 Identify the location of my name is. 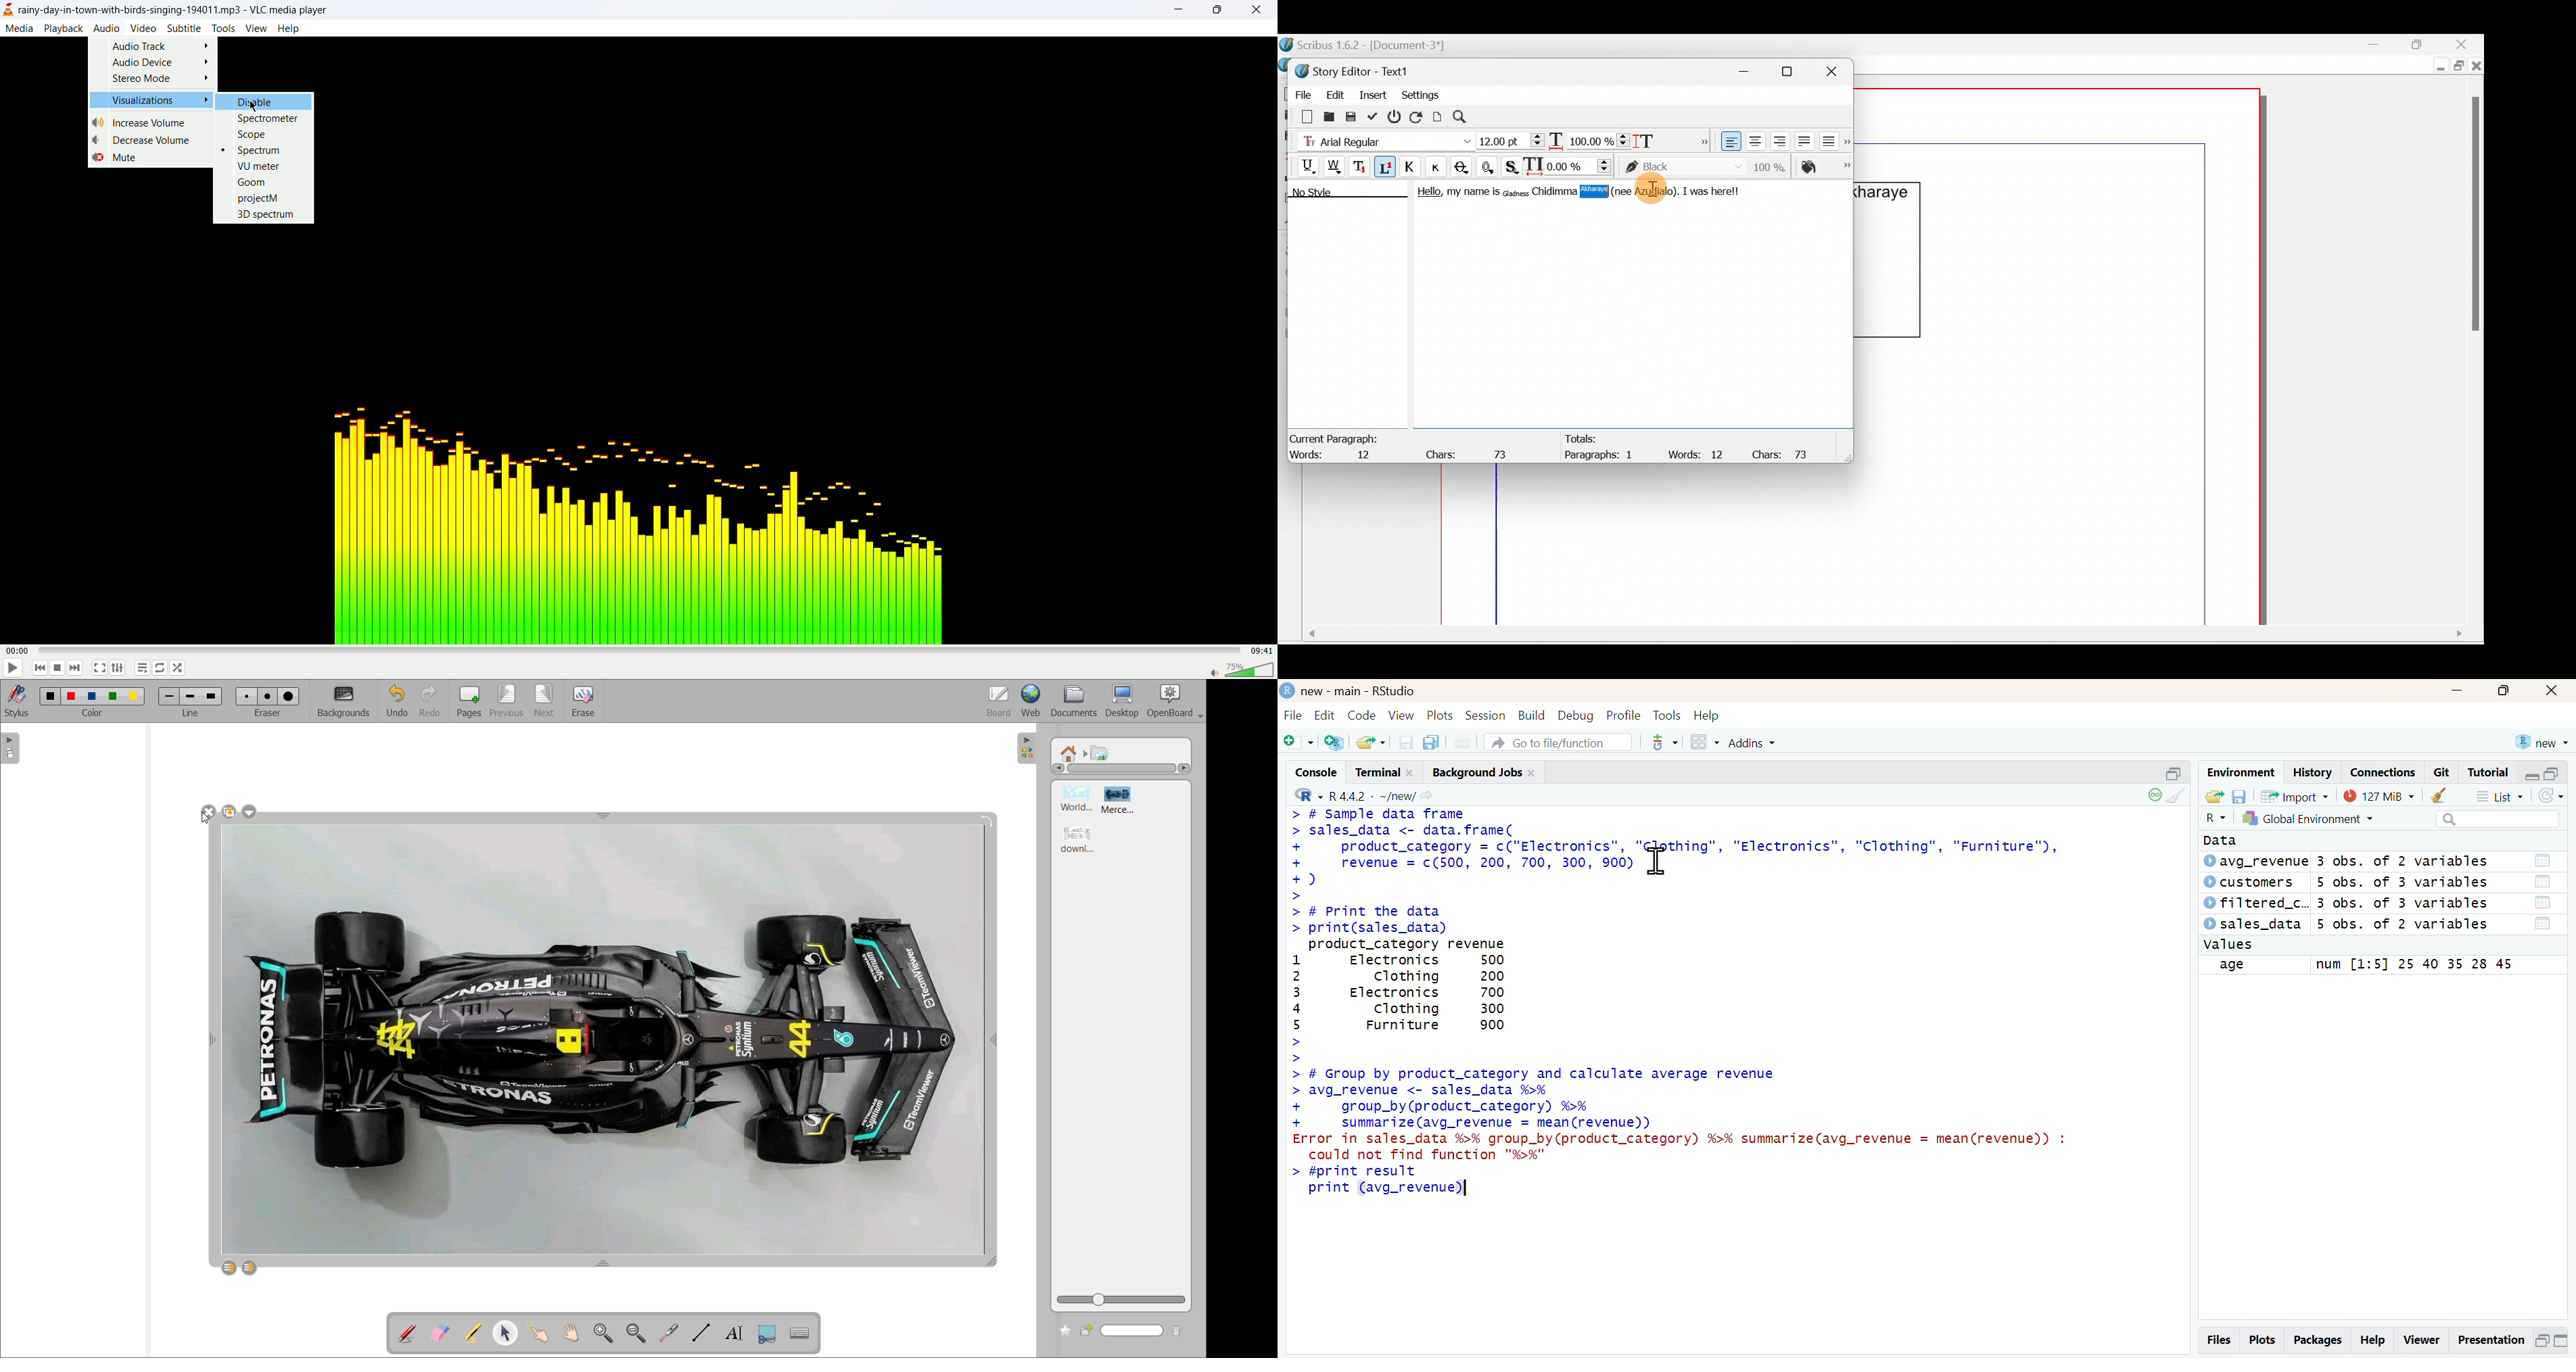
(1472, 194).